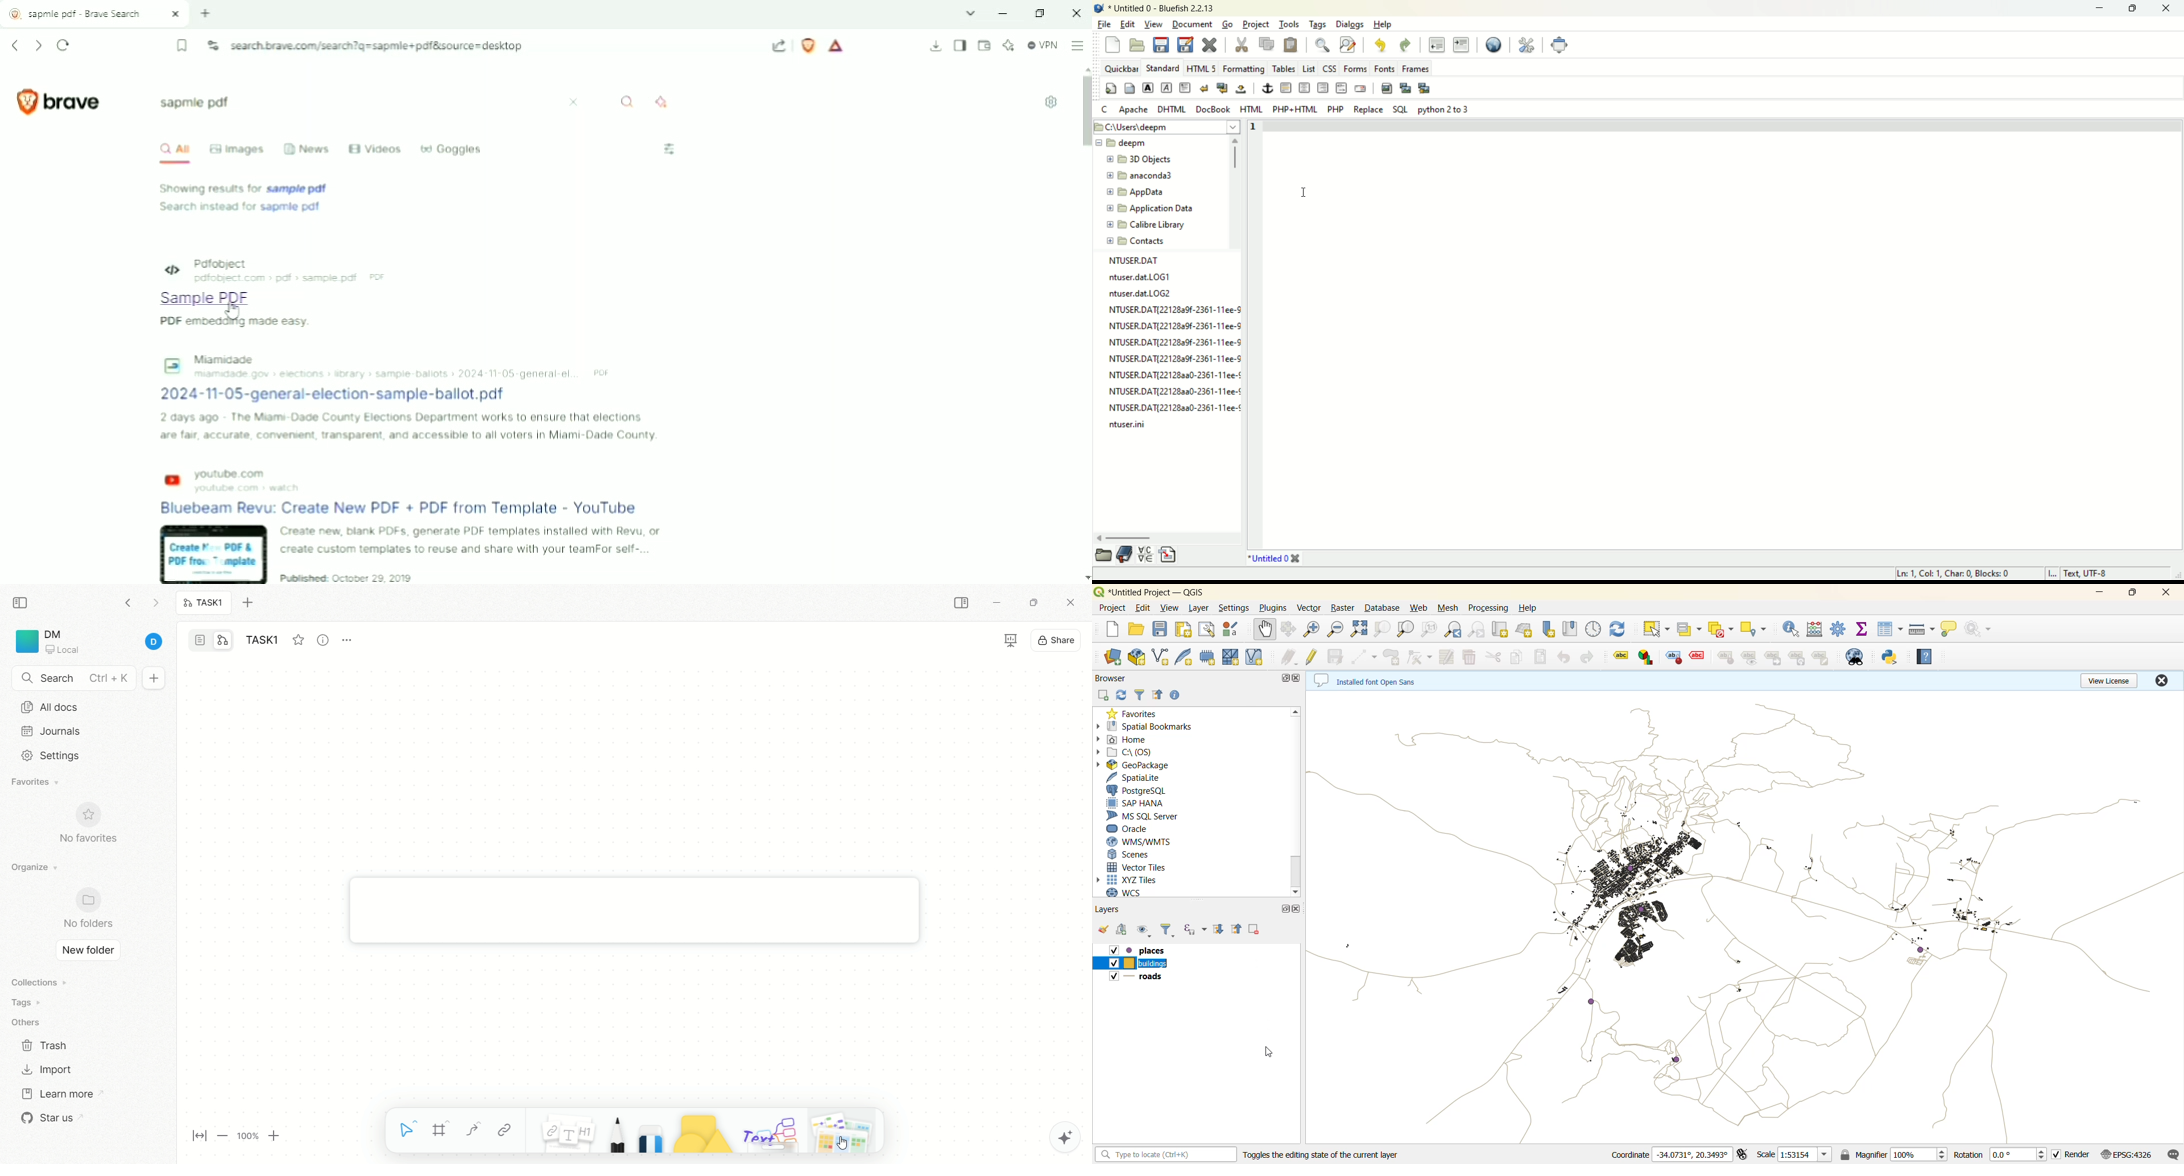 The image size is (2184, 1176). I want to click on select value, so click(1689, 632).